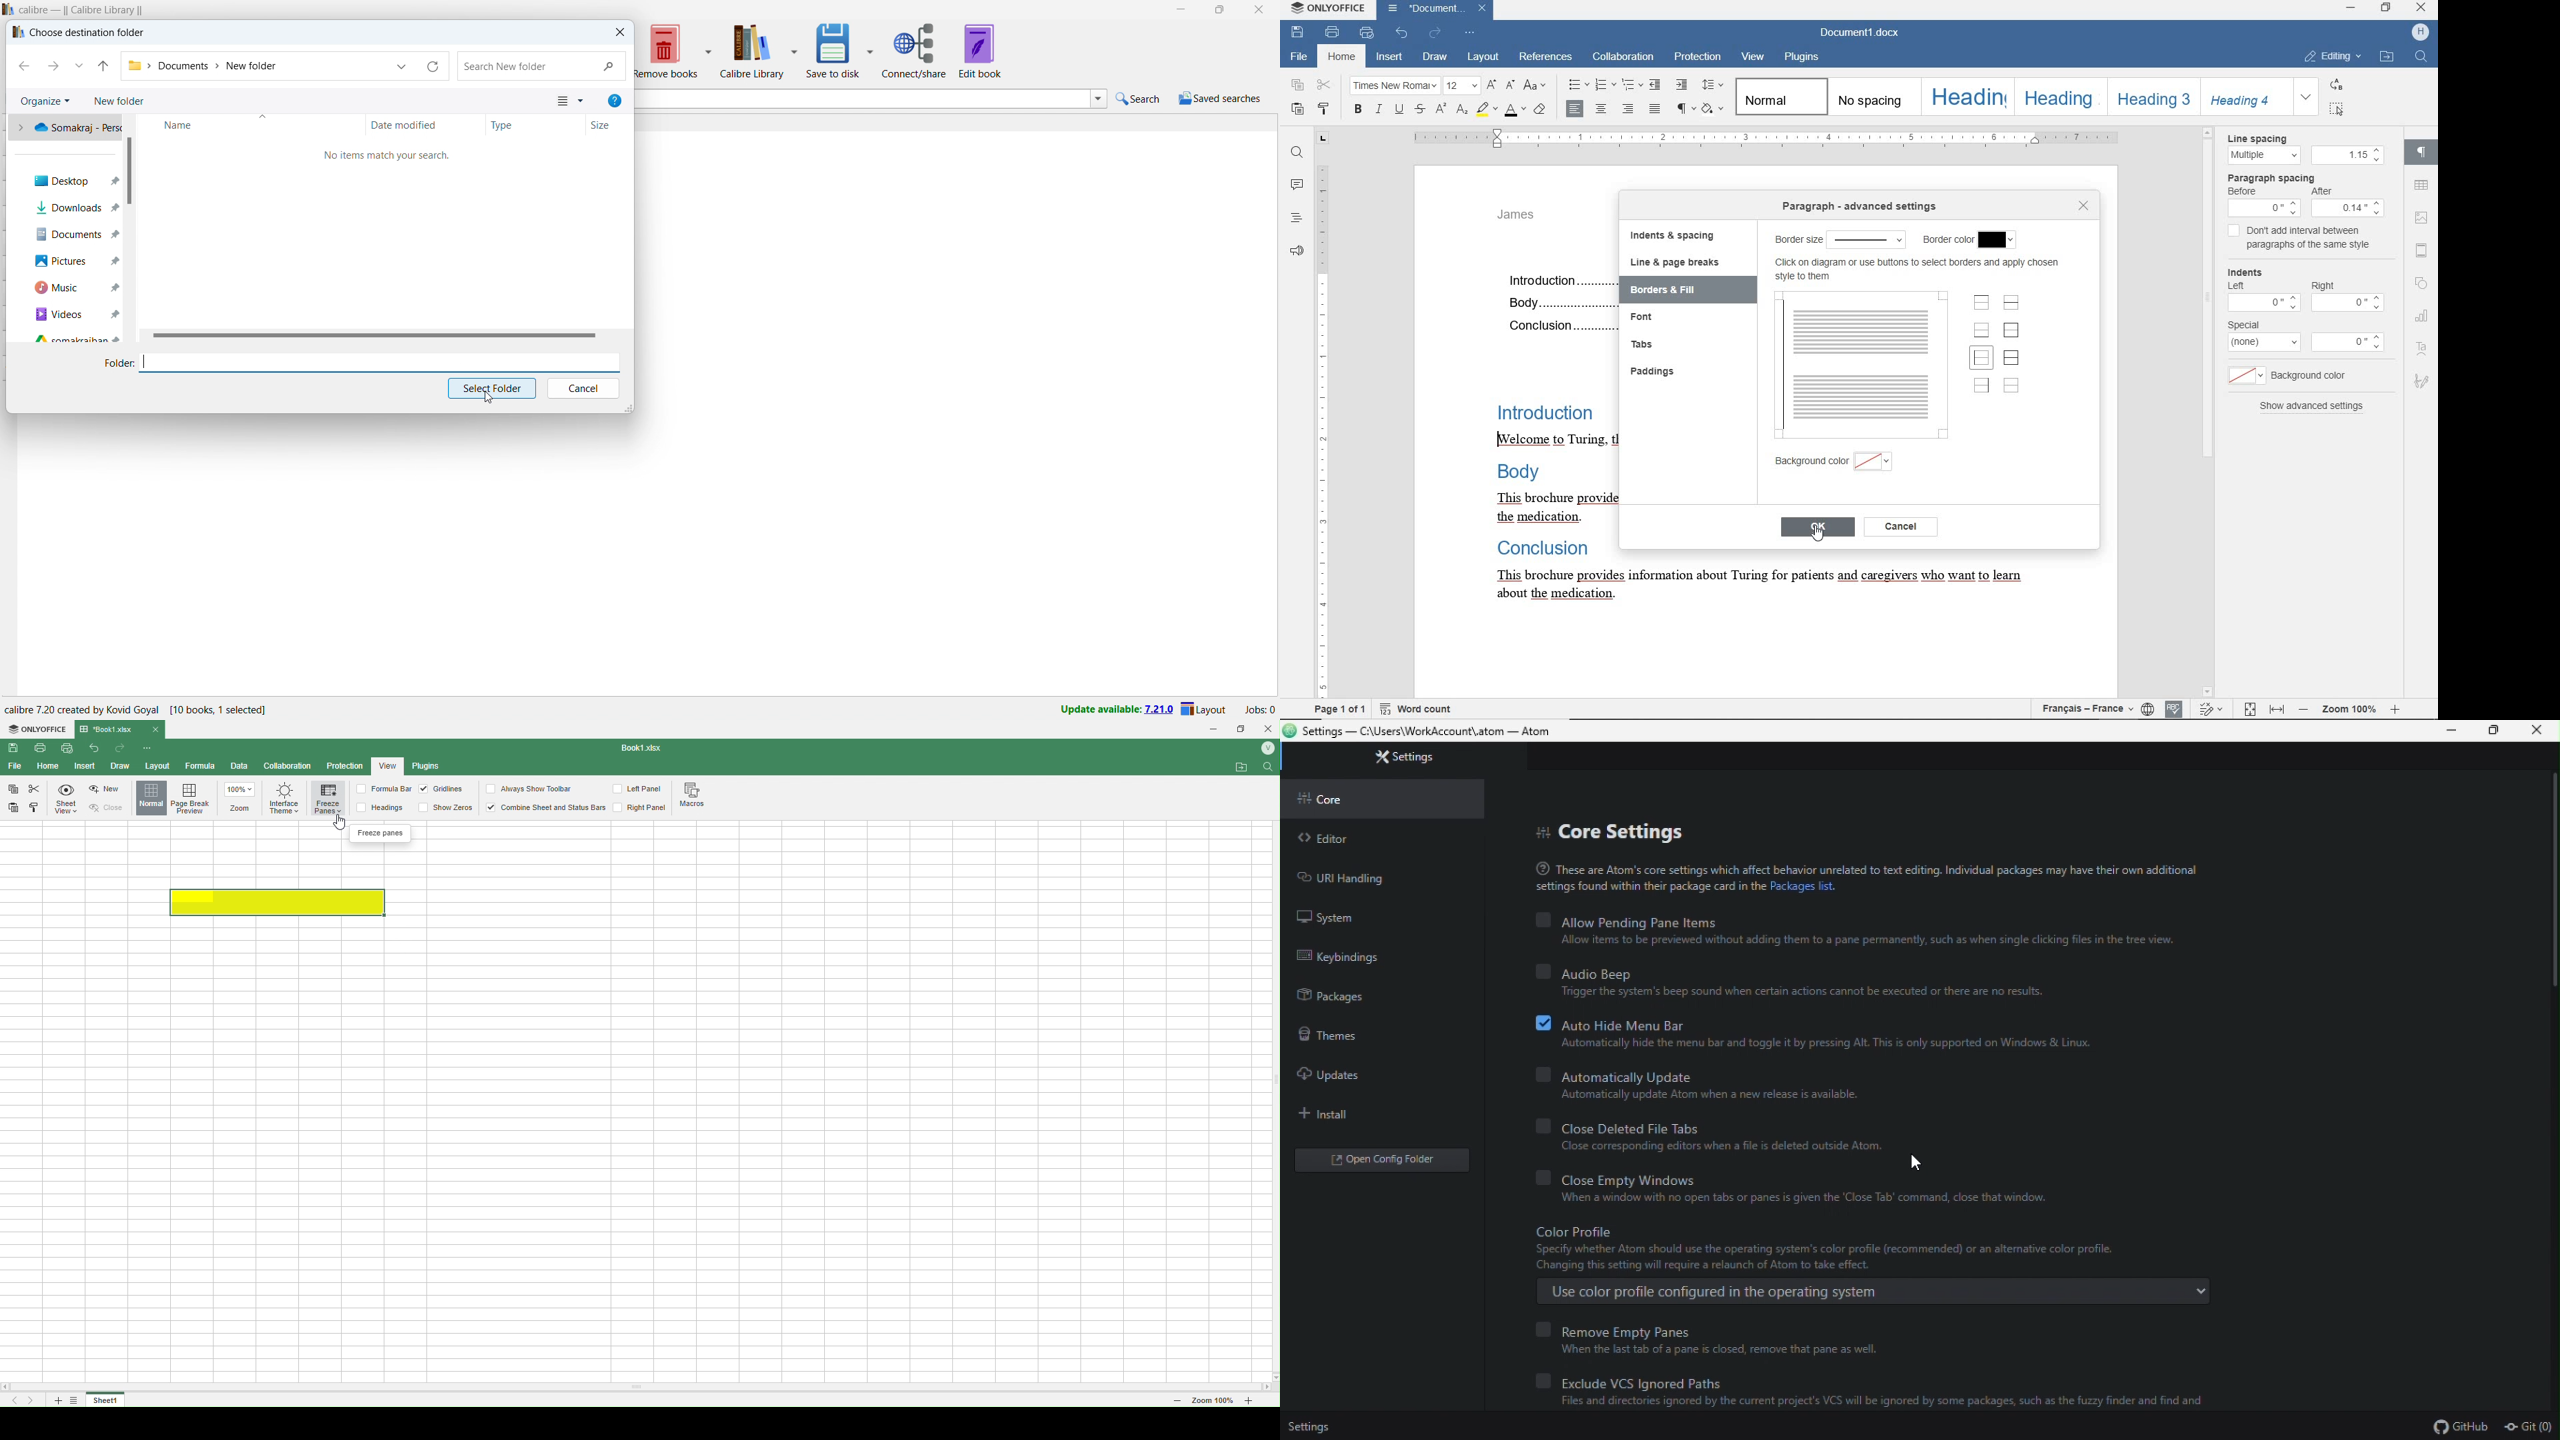 The height and width of the screenshot is (1456, 2576). What do you see at coordinates (2011, 330) in the screenshot?
I see `set outer border only` at bounding box center [2011, 330].